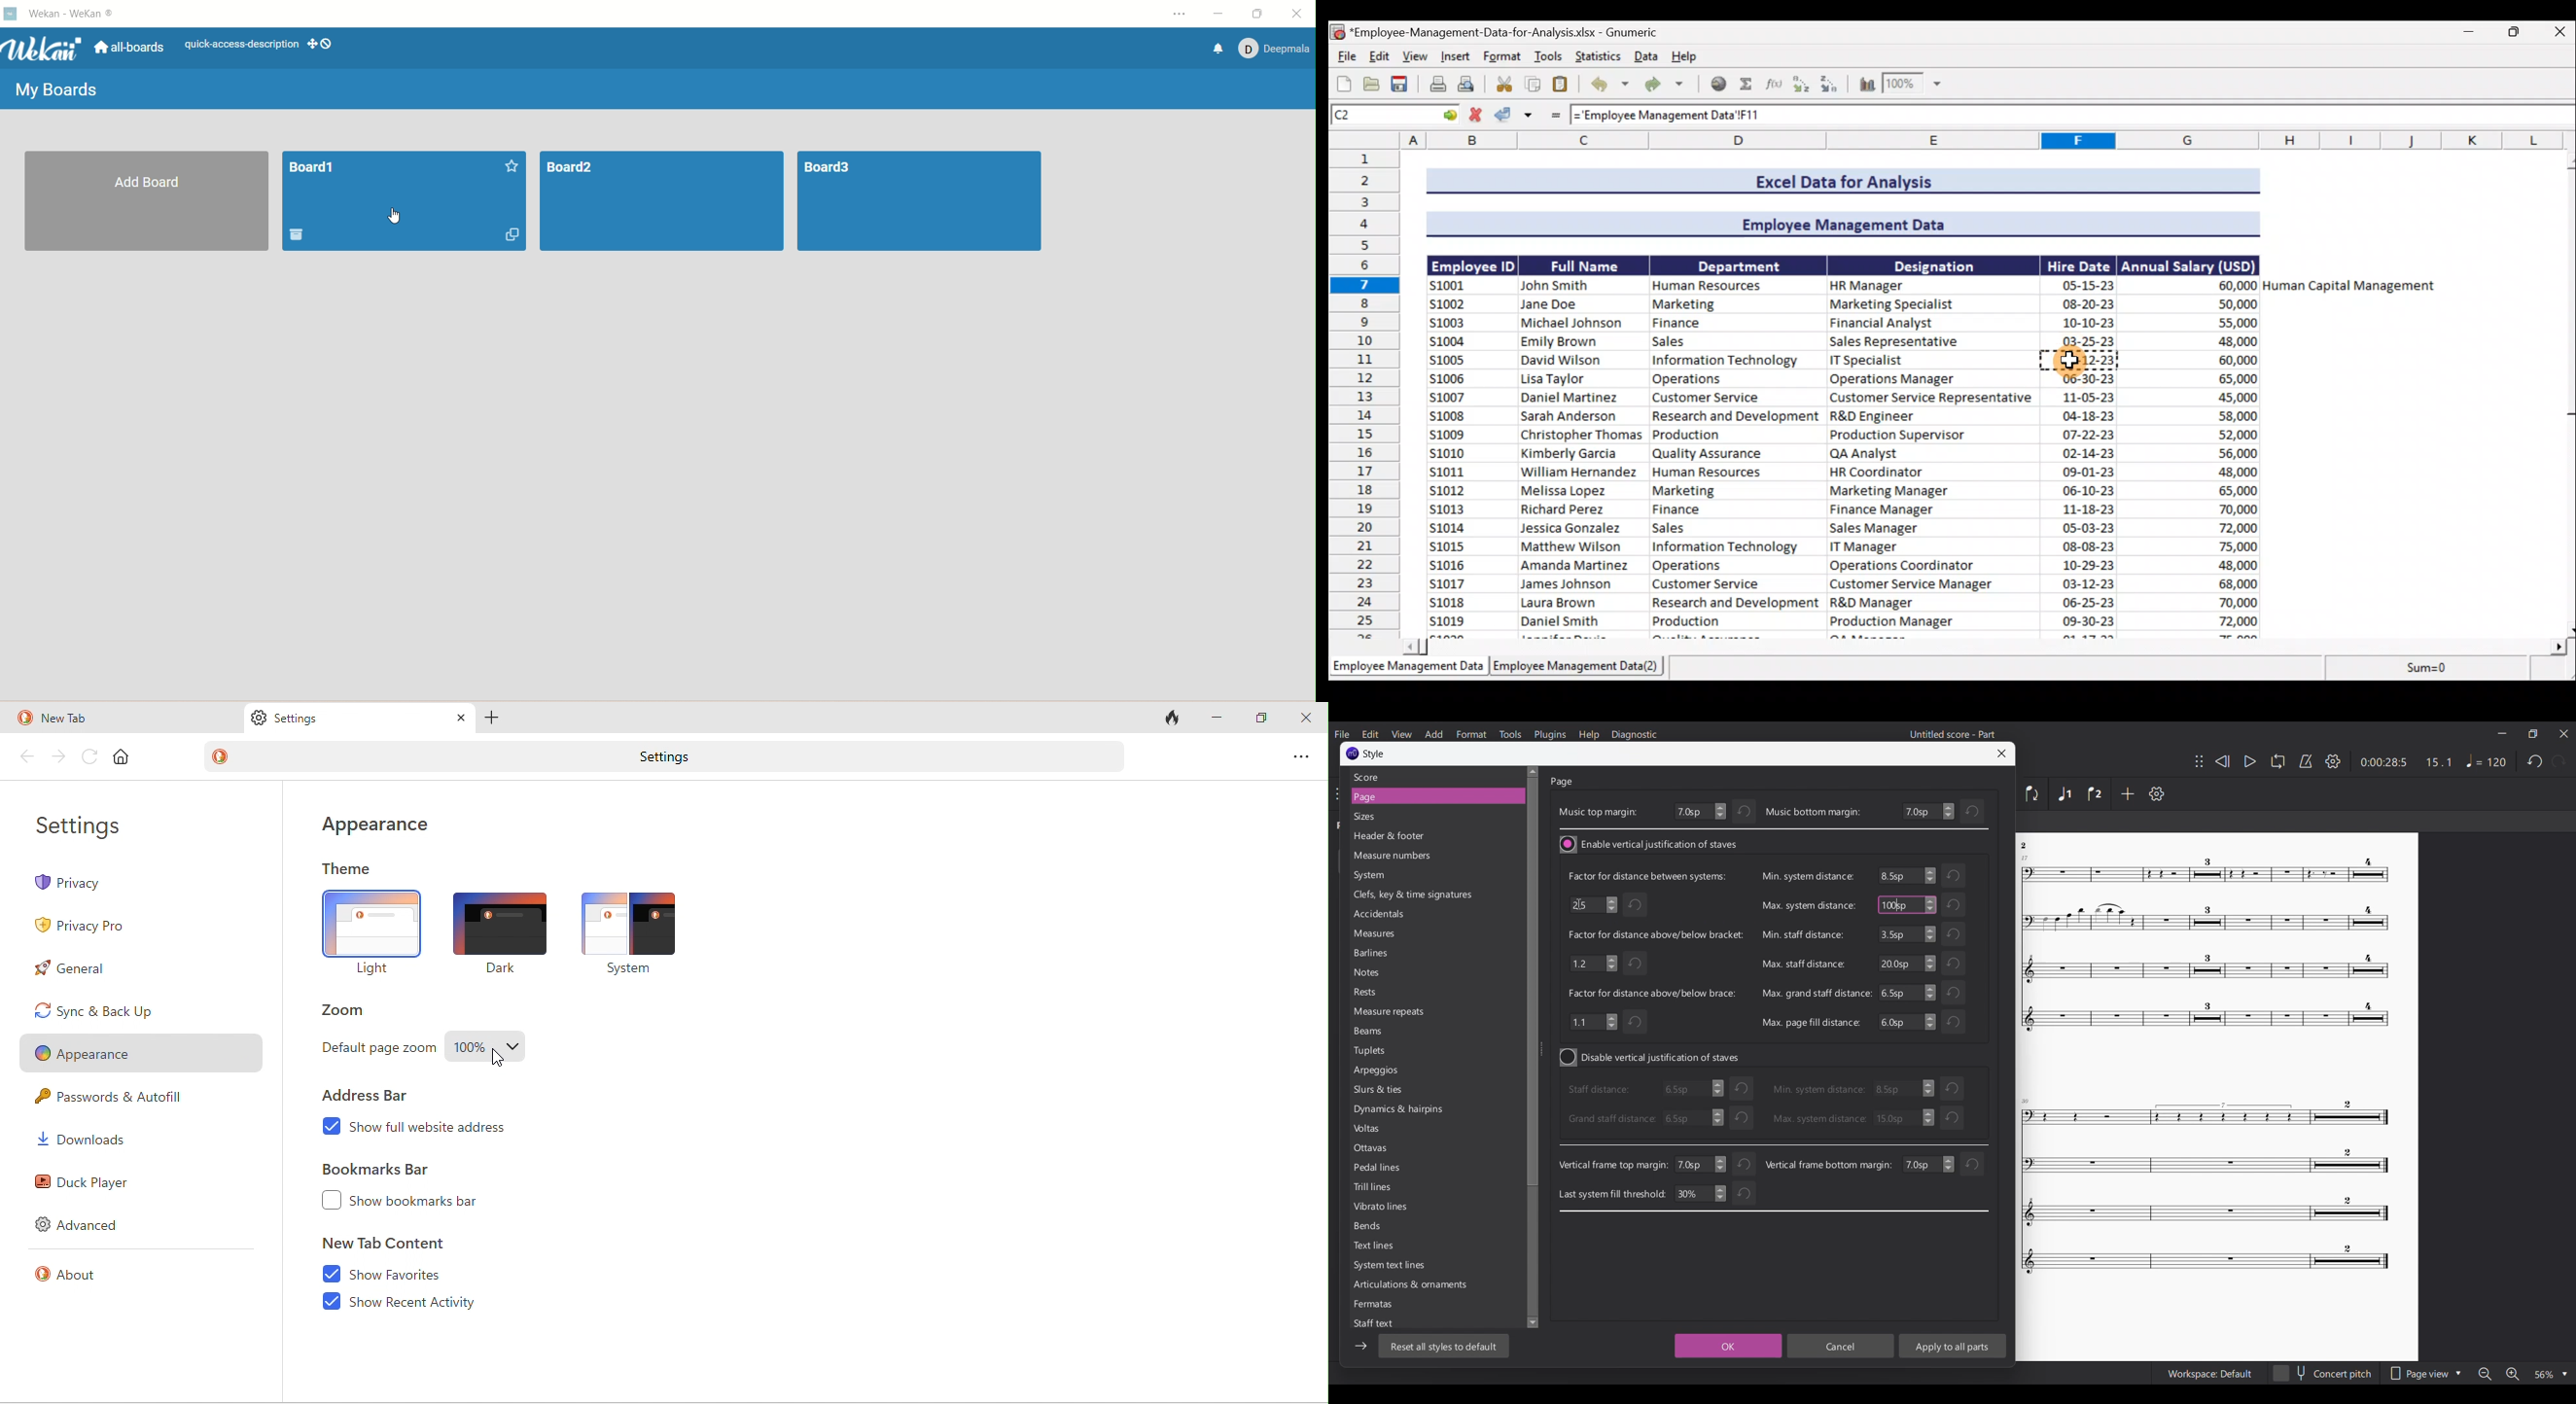 This screenshot has width=2576, height=1428. Describe the element at coordinates (1174, 16) in the screenshot. I see `options` at that location.